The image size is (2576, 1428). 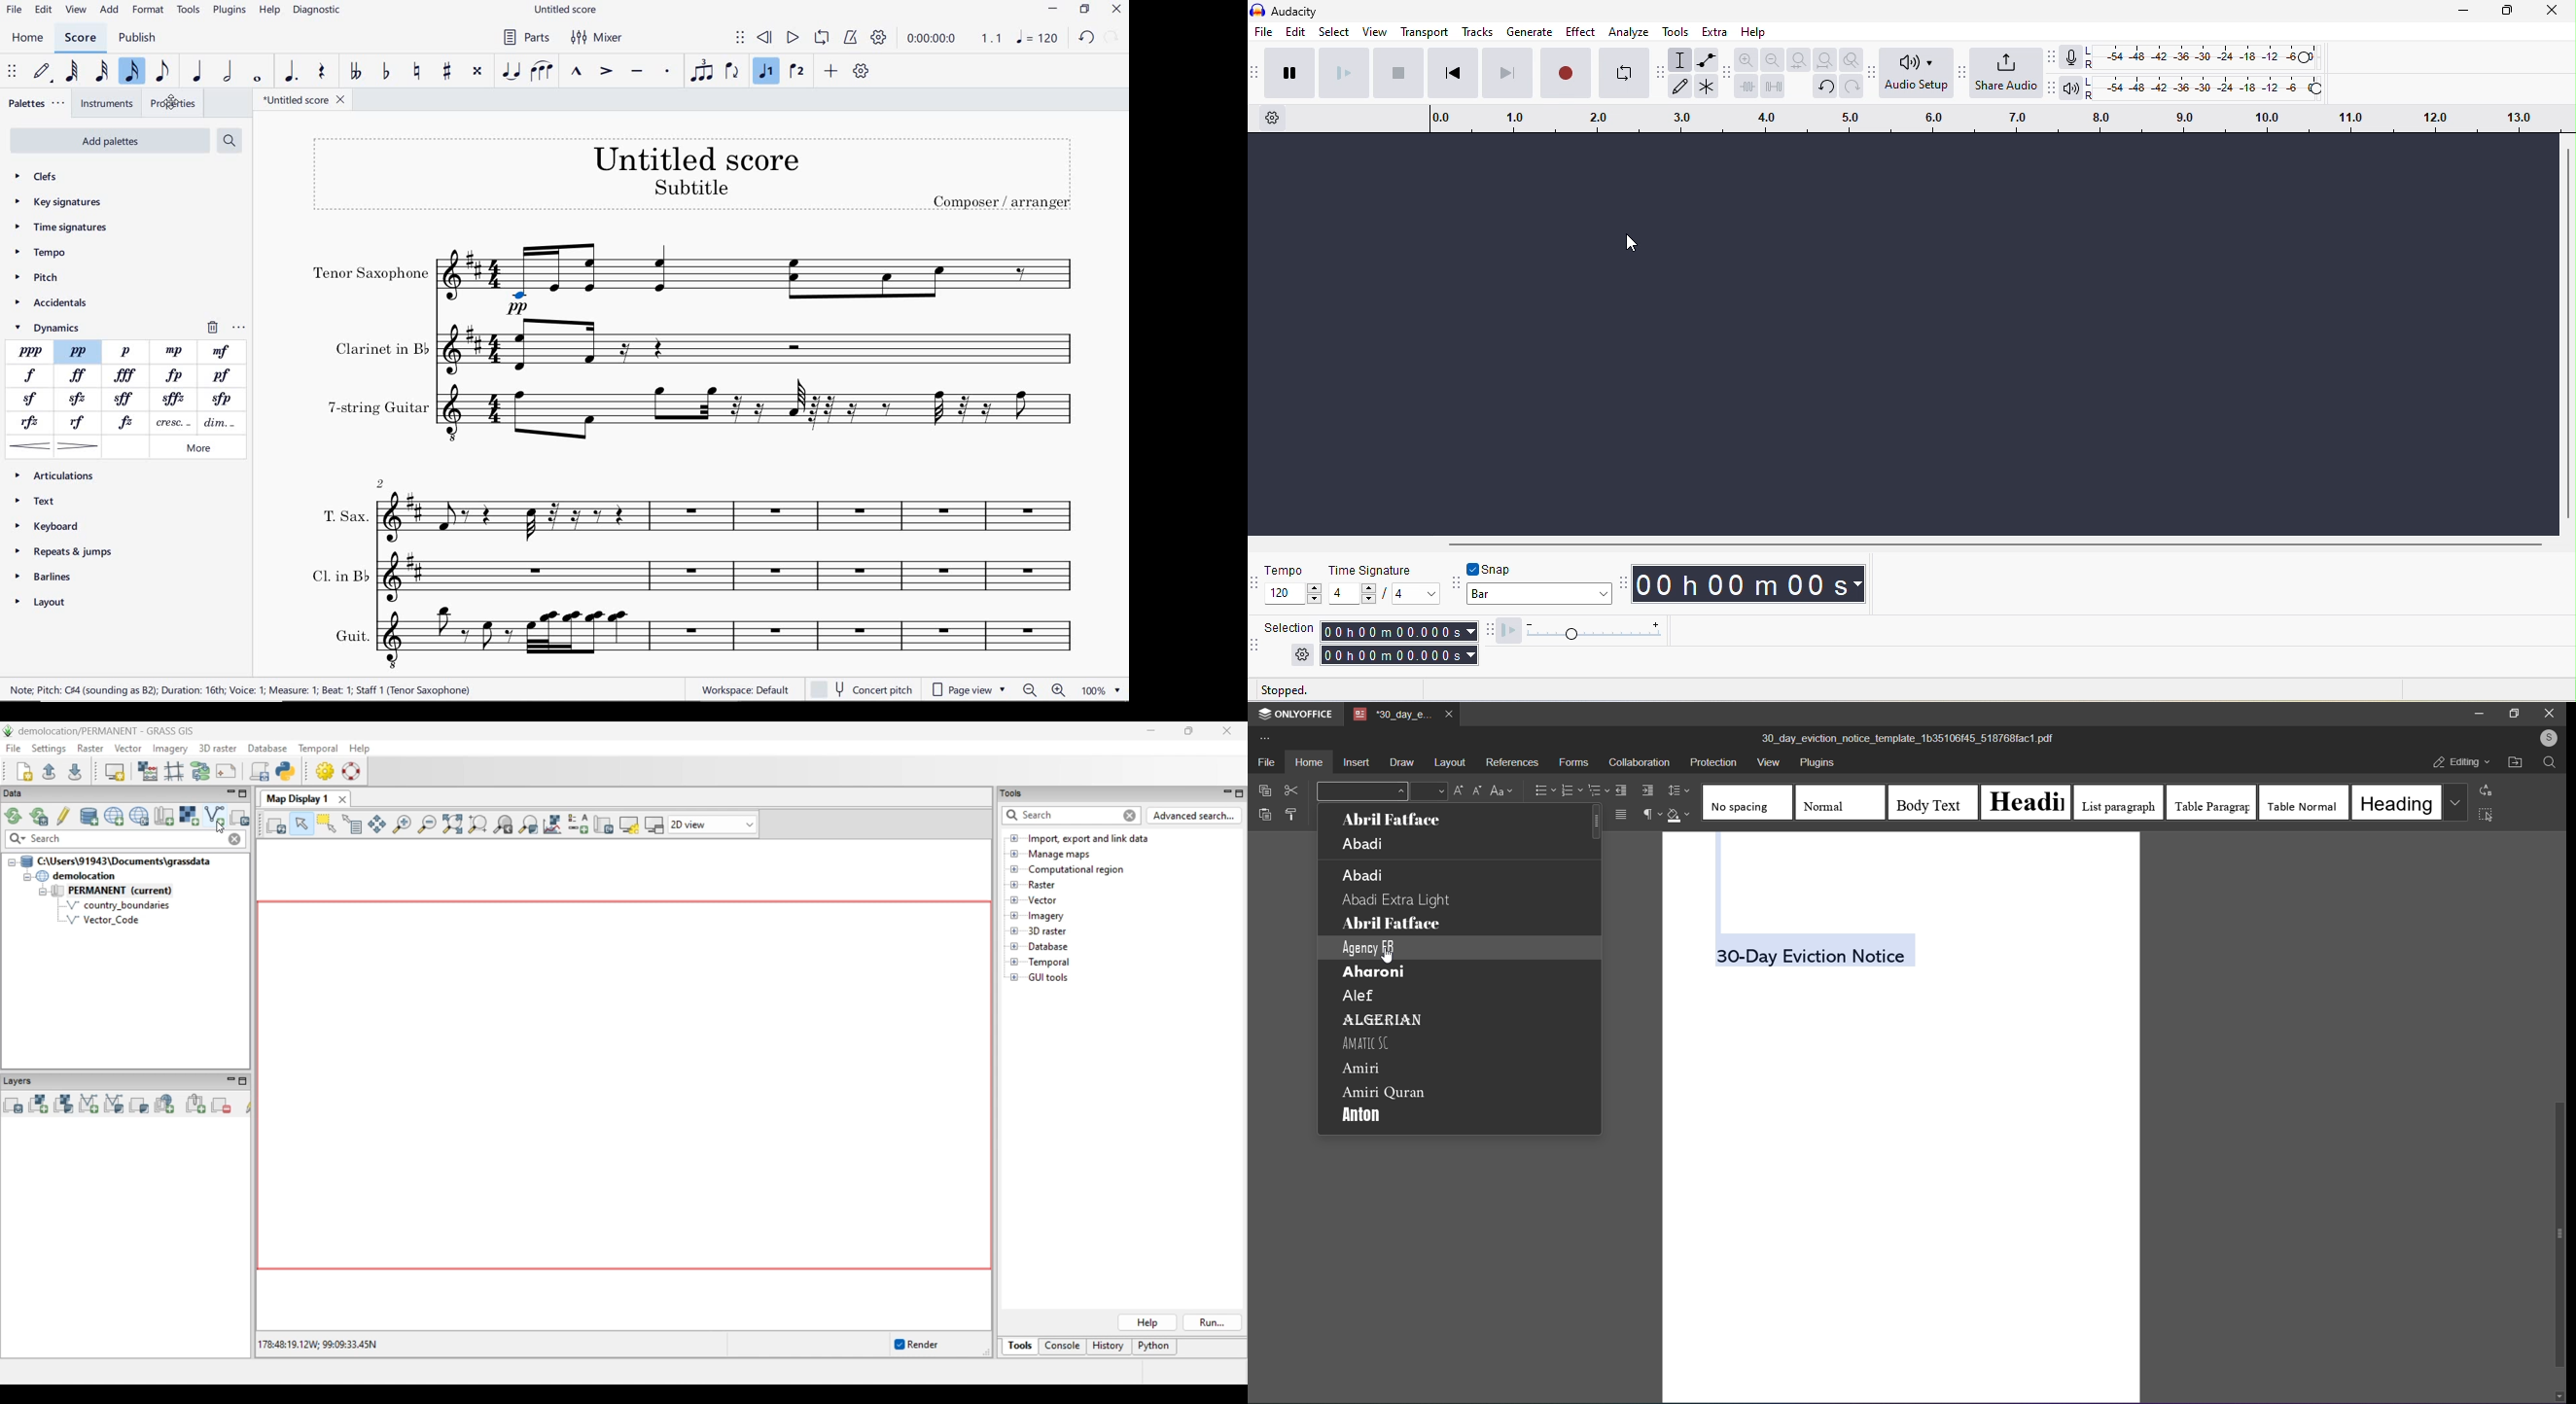 What do you see at coordinates (1754, 32) in the screenshot?
I see `help` at bounding box center [1754, 32].